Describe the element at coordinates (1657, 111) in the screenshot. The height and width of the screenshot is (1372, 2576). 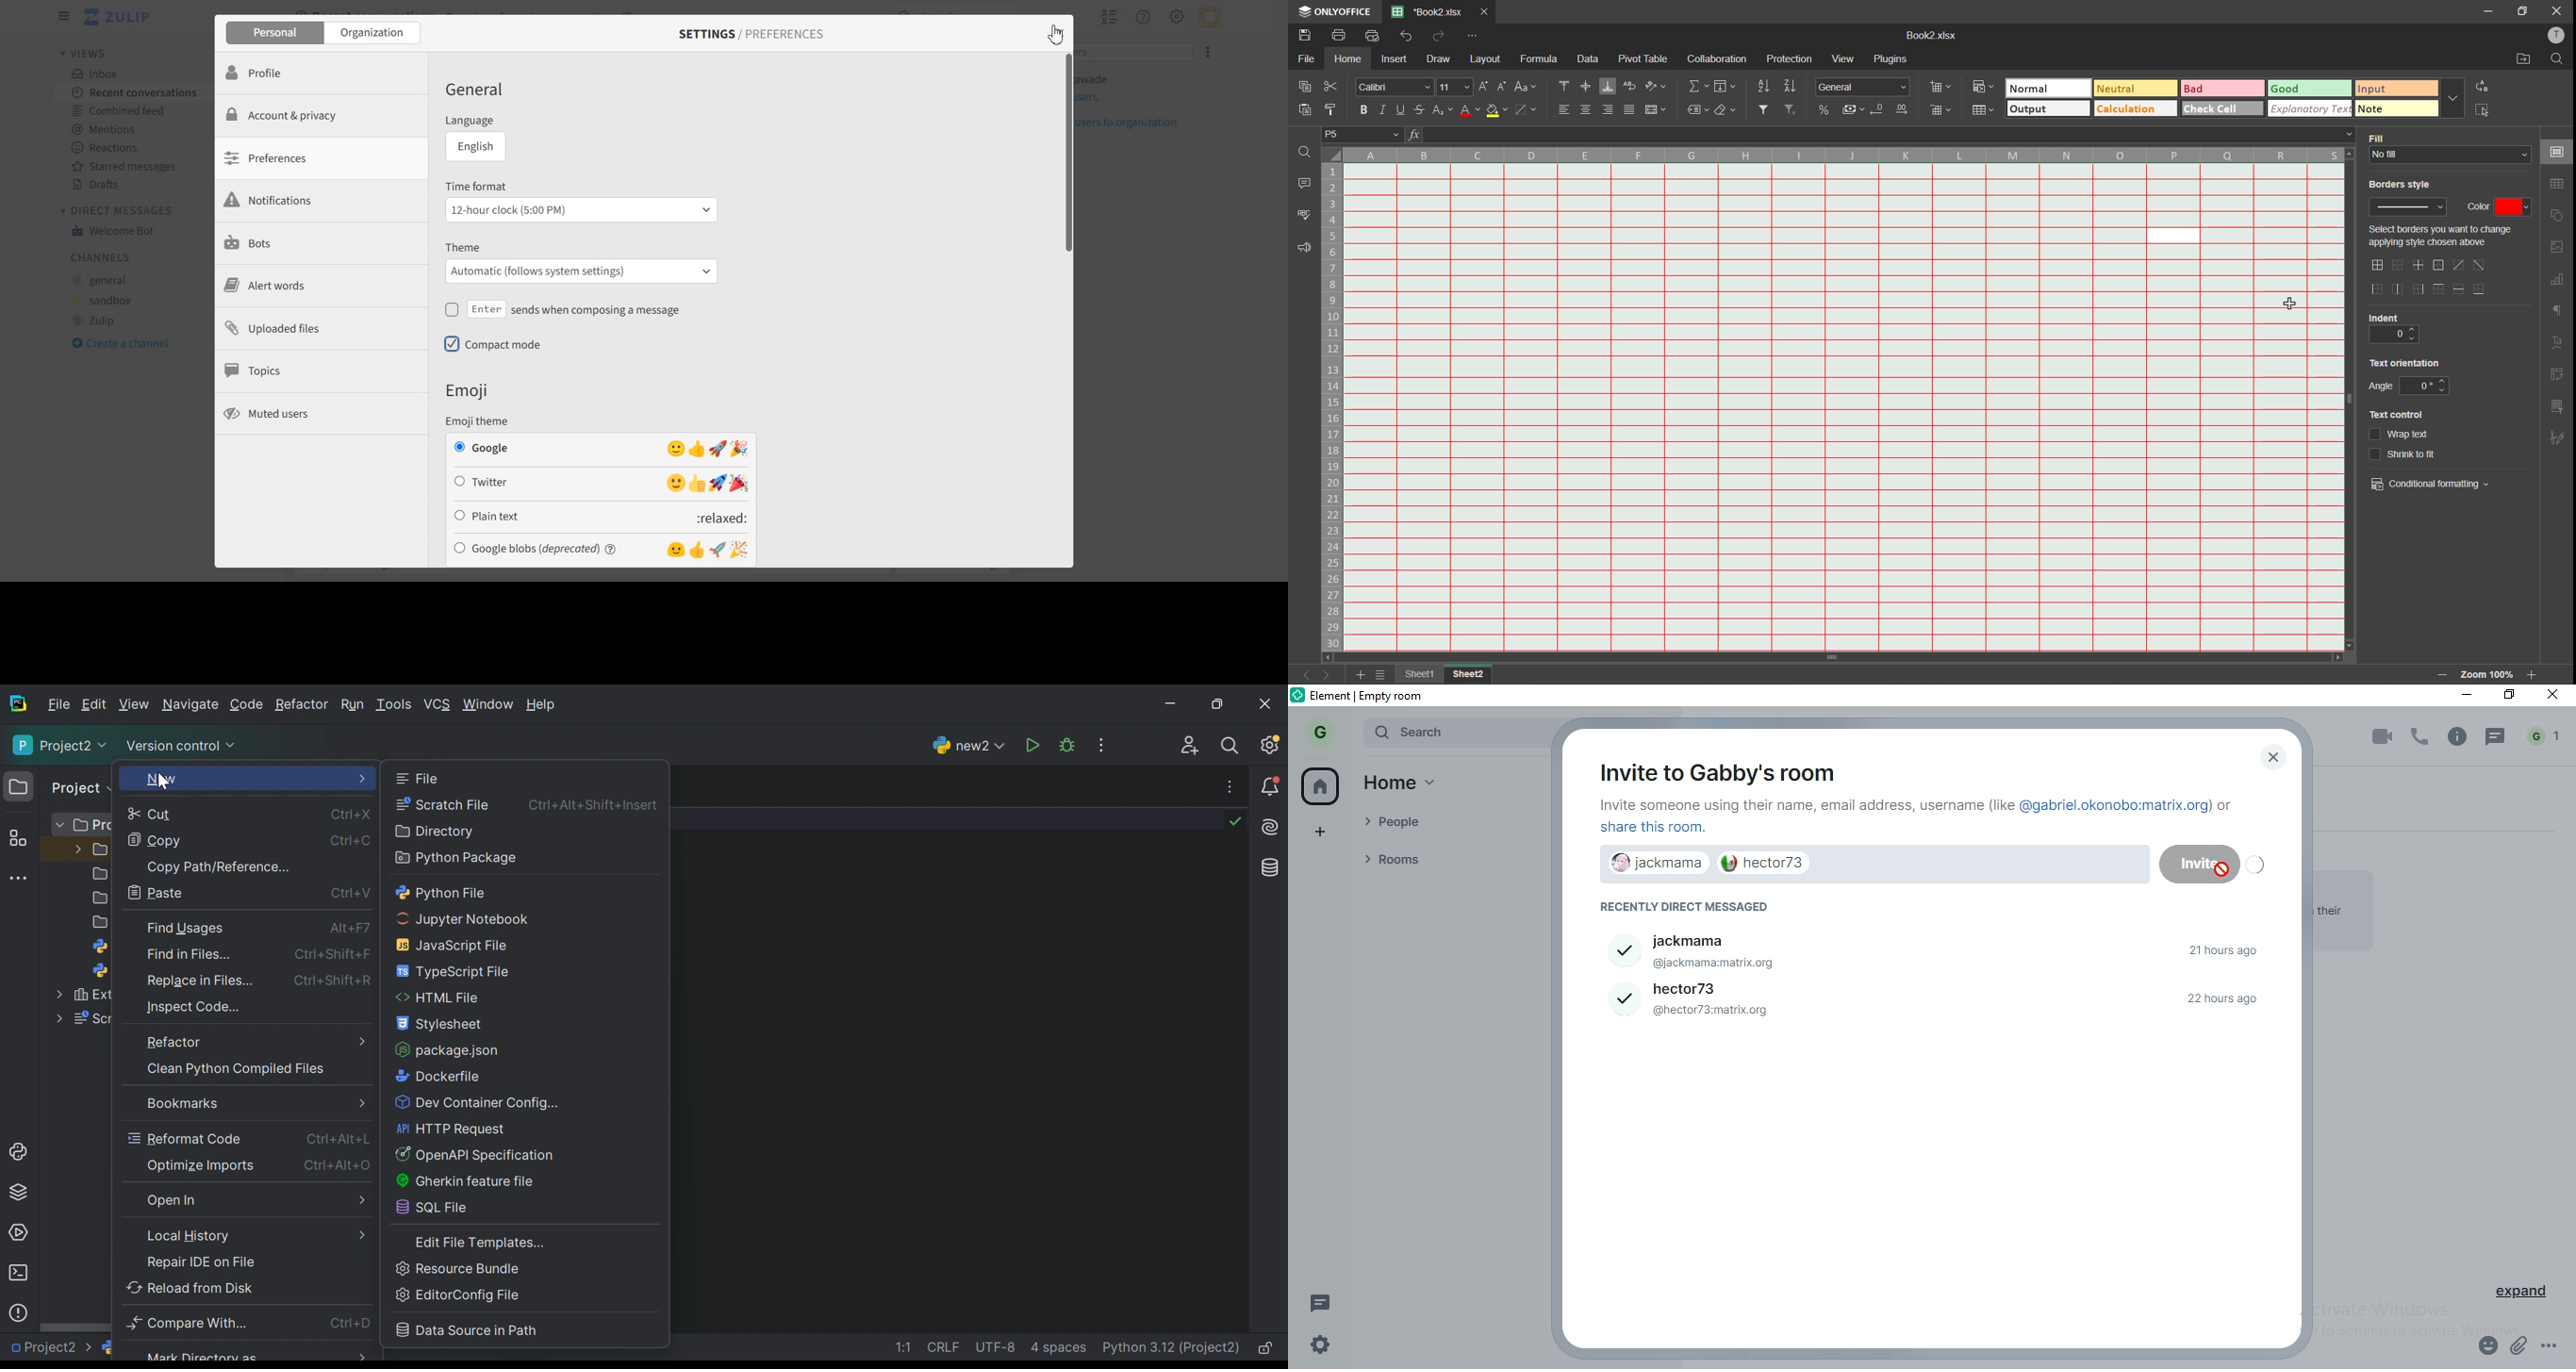
I see `merge and center` at that location.